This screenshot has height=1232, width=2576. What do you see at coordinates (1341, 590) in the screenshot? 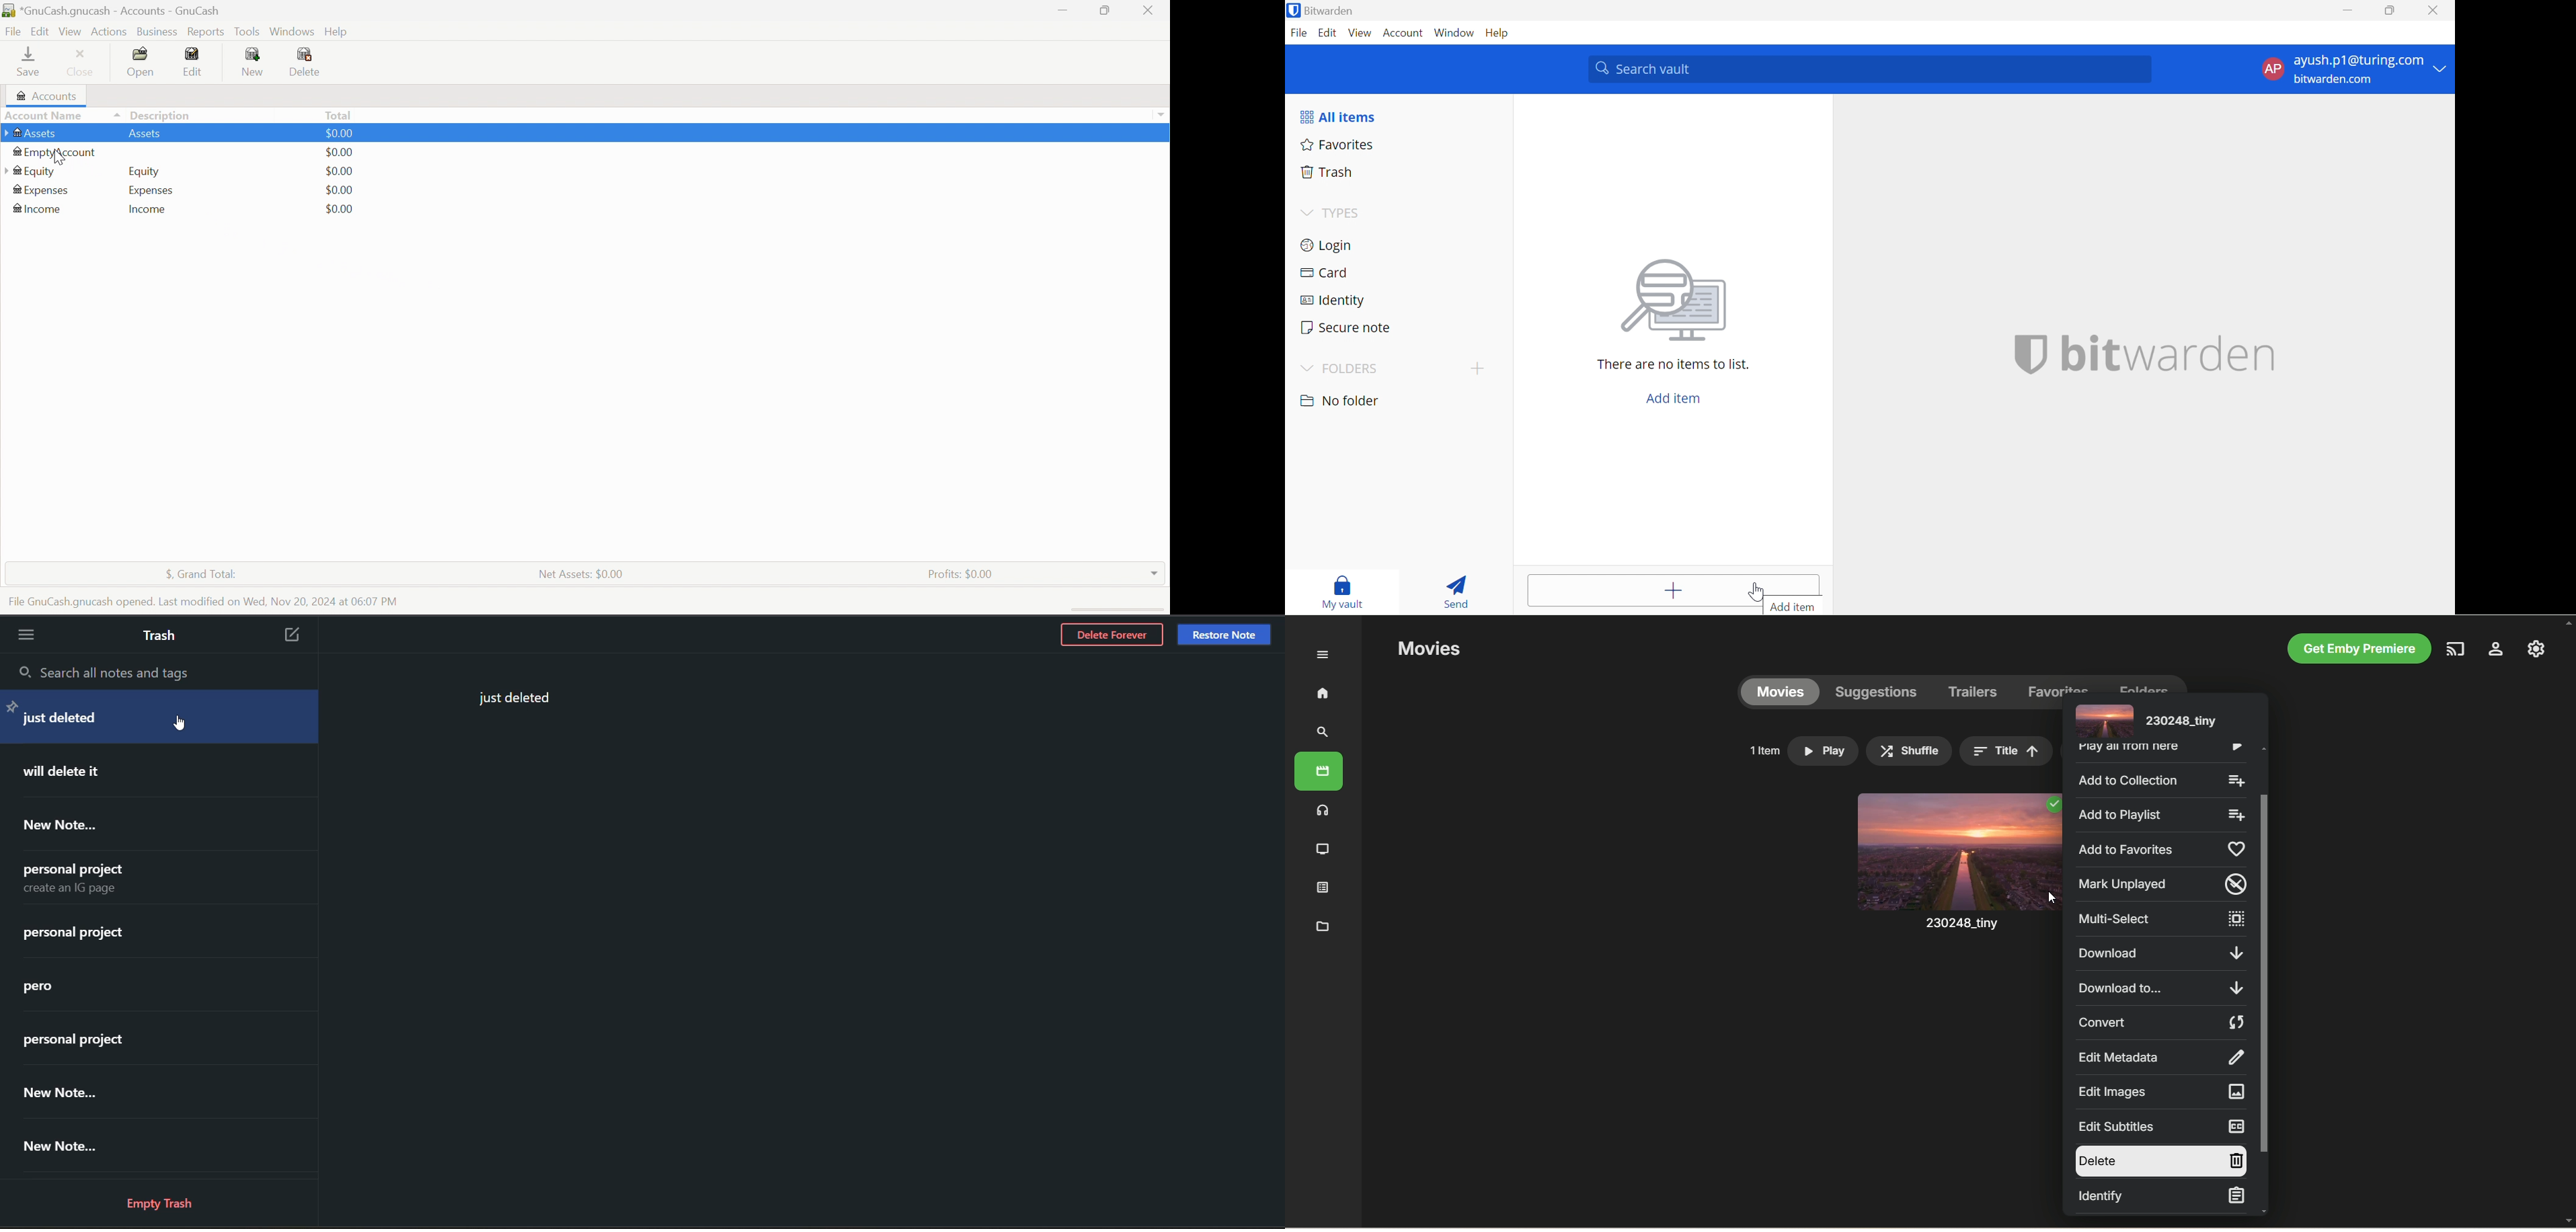
I see `My vault` at bounding box center [1341, 590].